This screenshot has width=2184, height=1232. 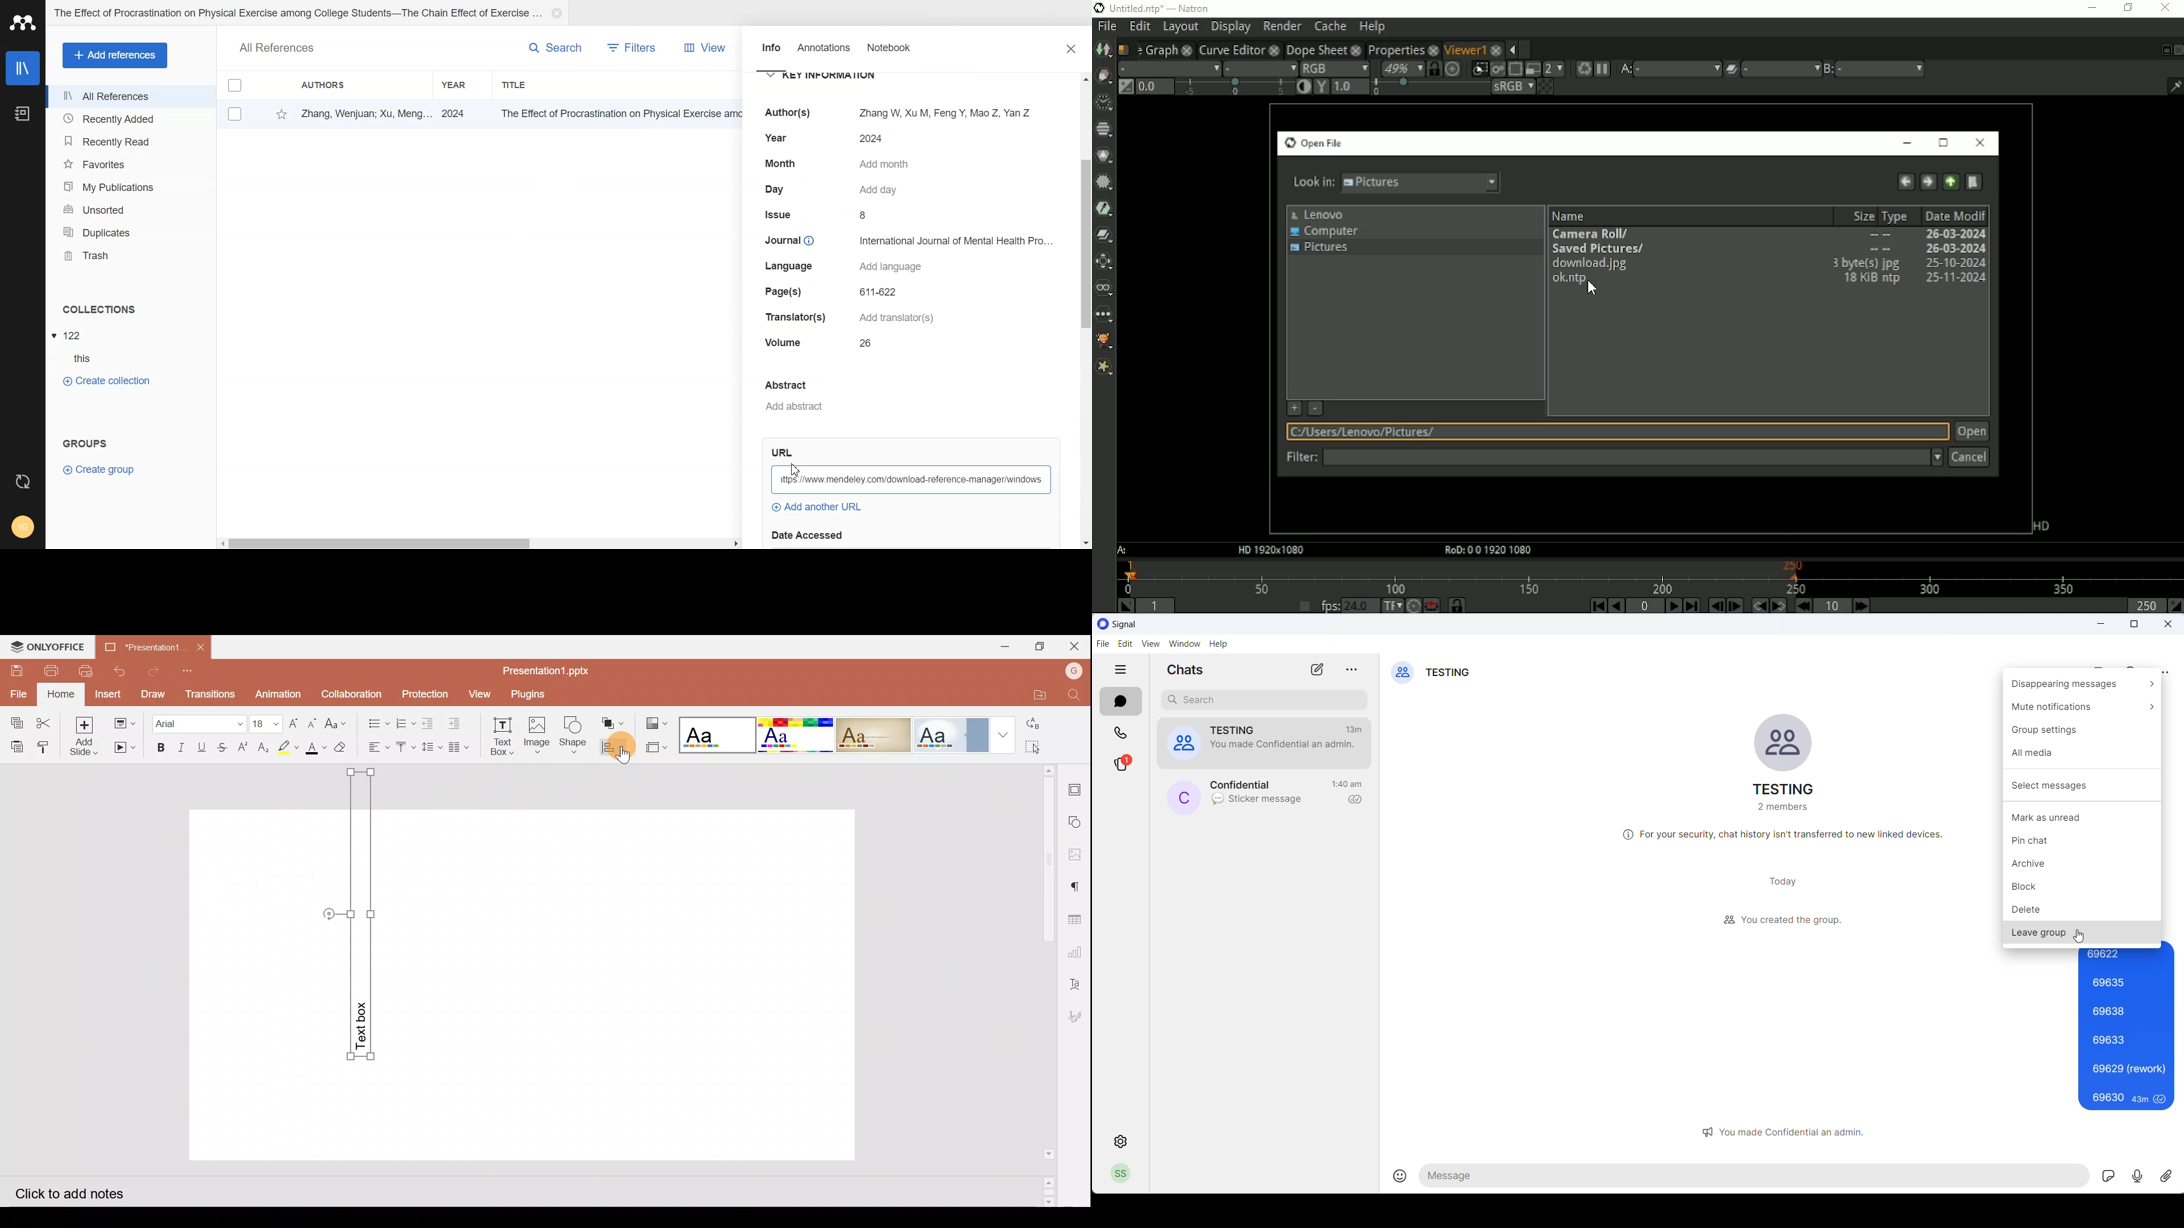 What do you see at coordinates (2083, 844) in the screenshot?
I see `pin chat` at bounding box center [2083, 844].